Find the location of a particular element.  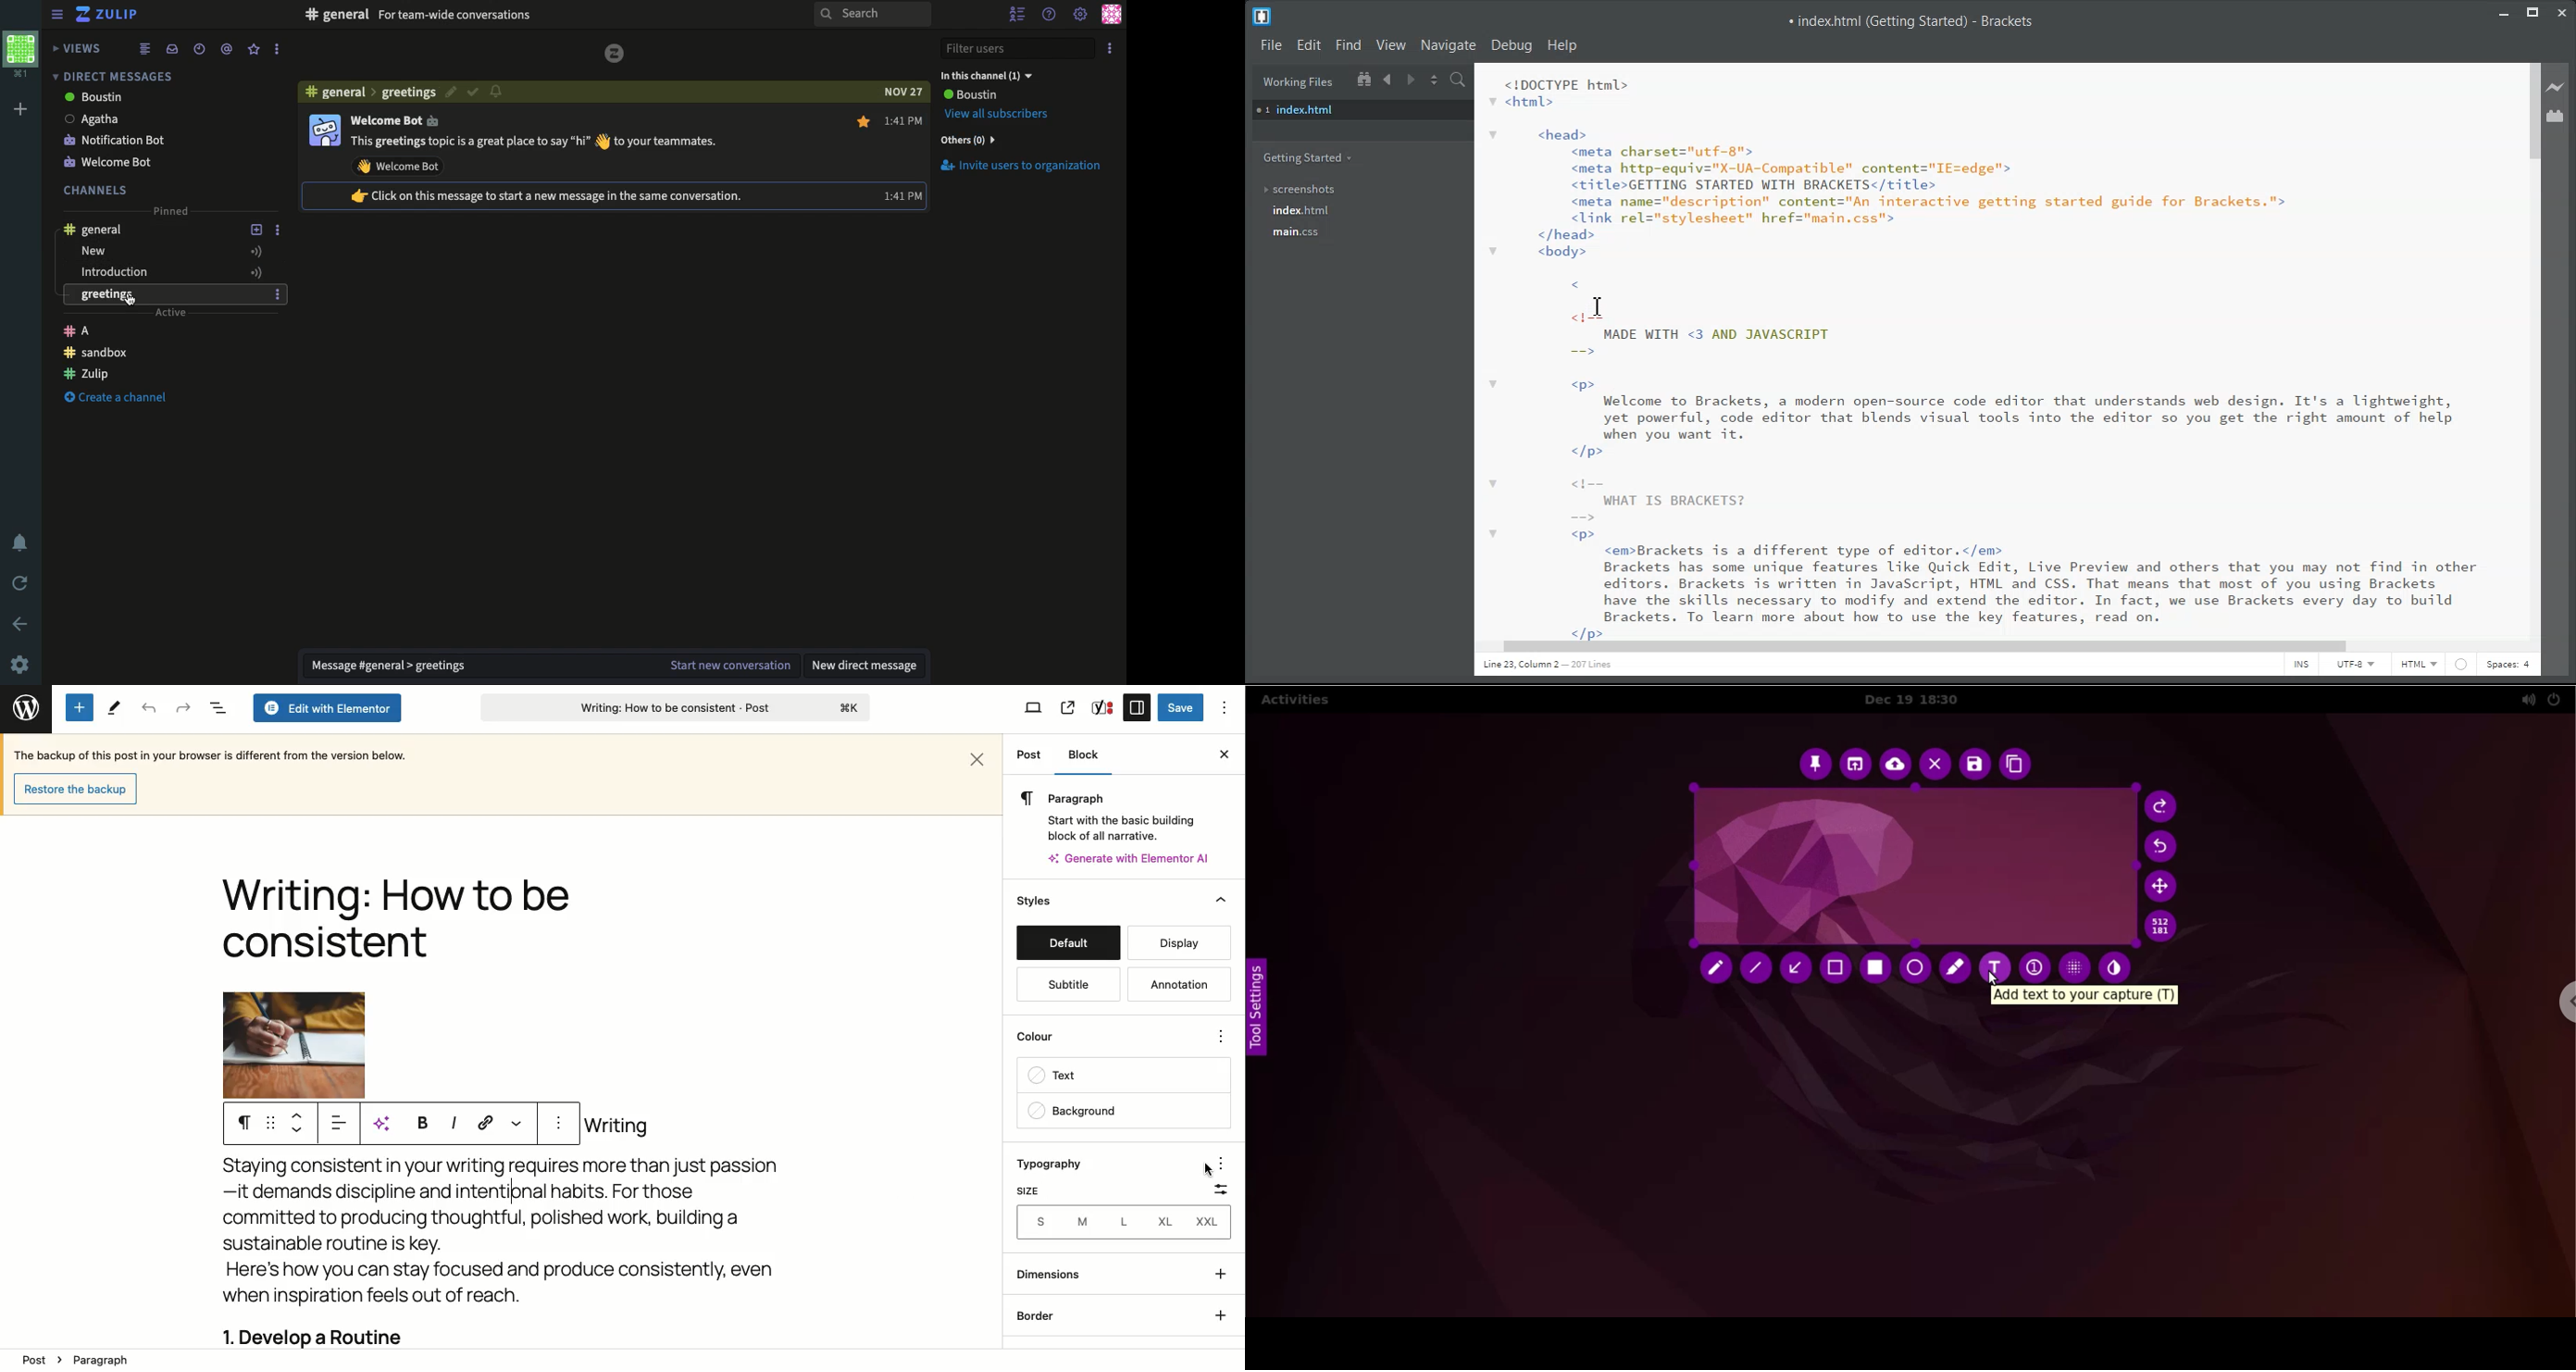

Wordpress logo is located at coordinates (24, 705).